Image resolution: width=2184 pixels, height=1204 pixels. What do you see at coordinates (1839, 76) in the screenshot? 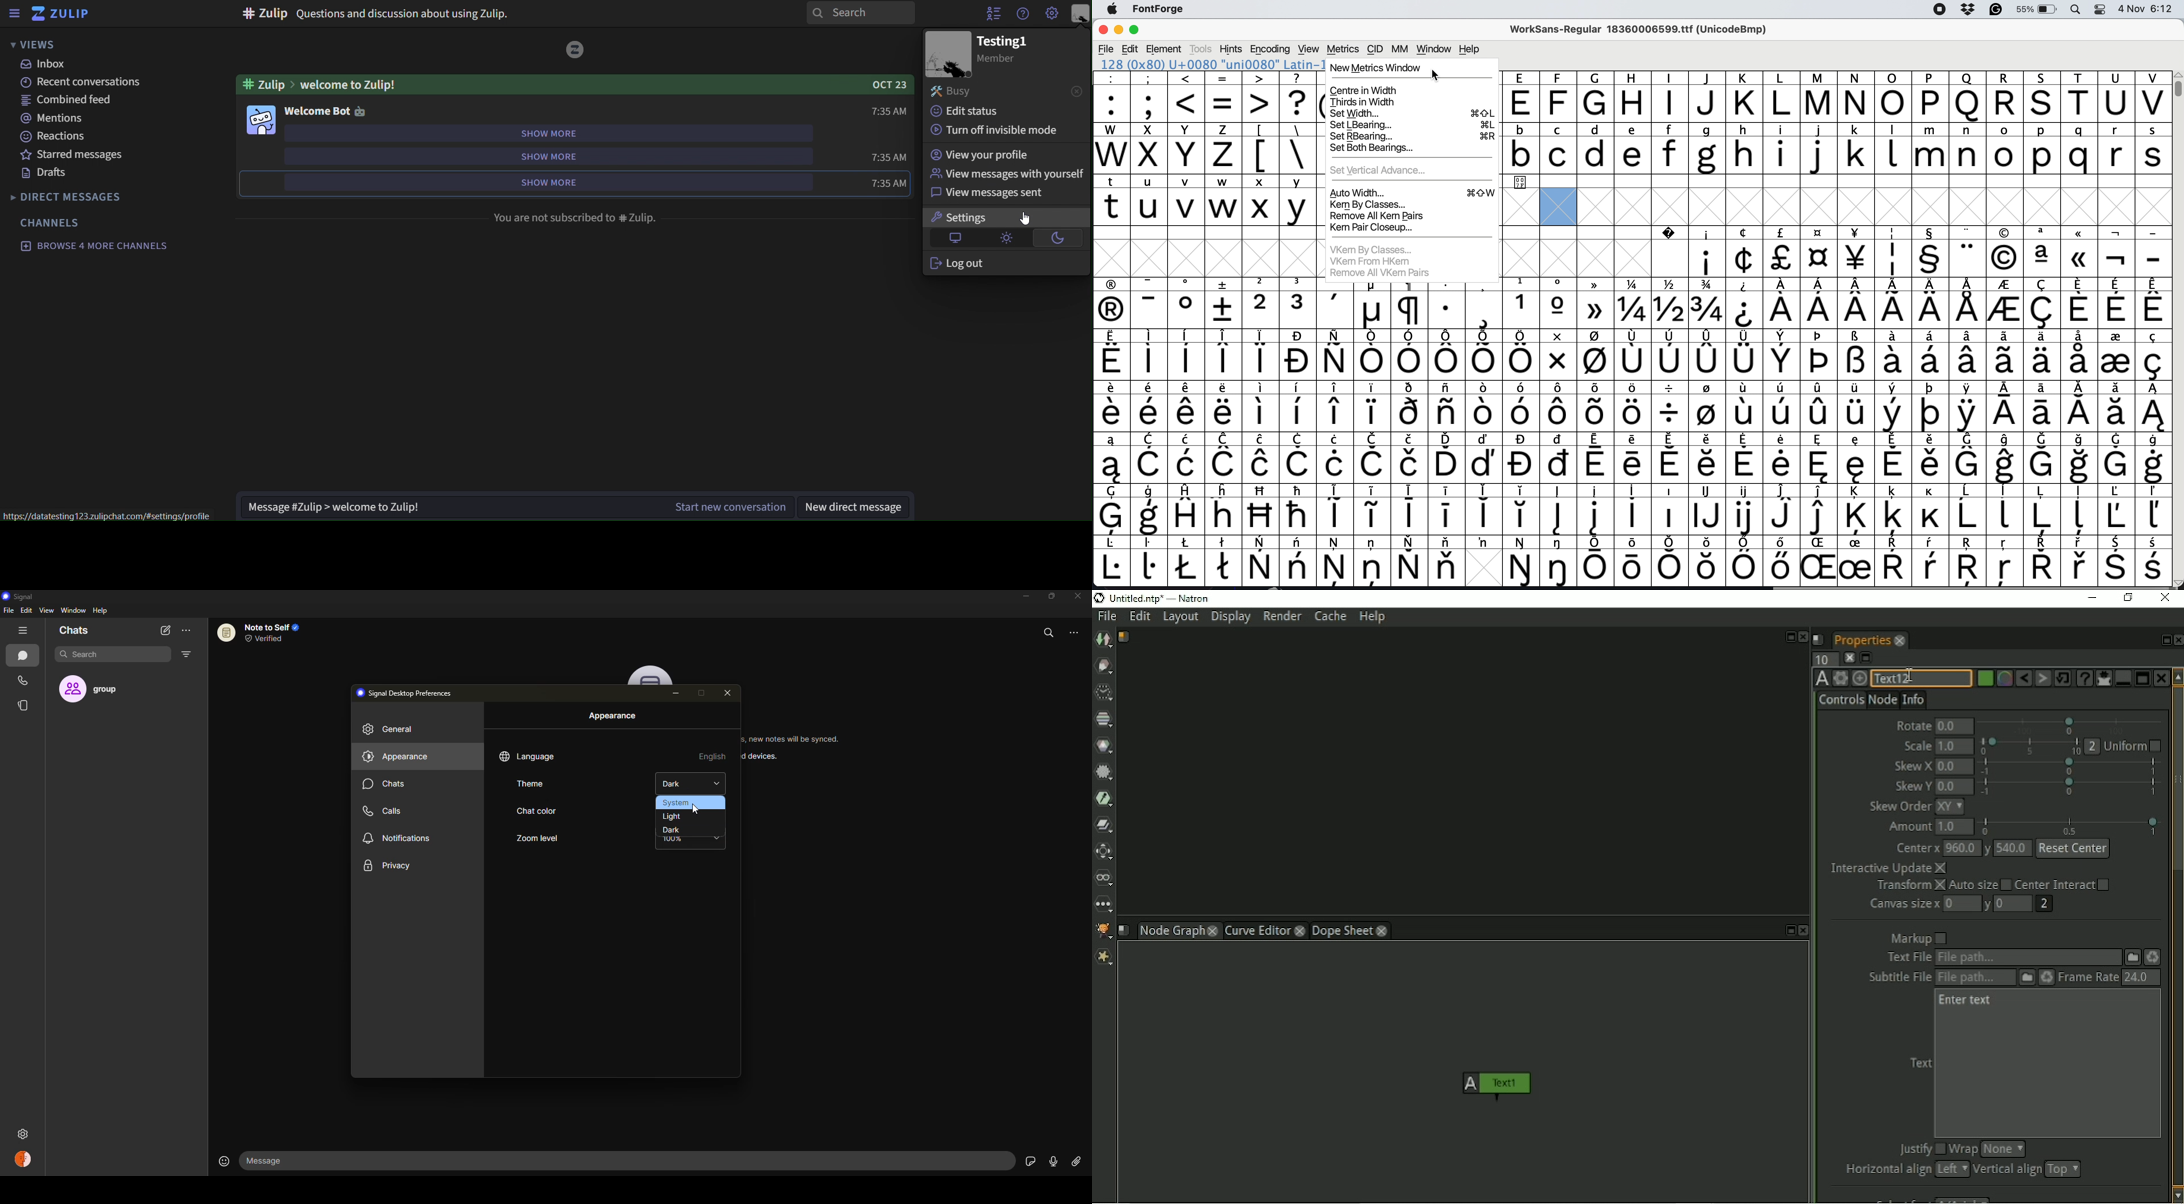
I see `text` at bounding box center [1839, 76].